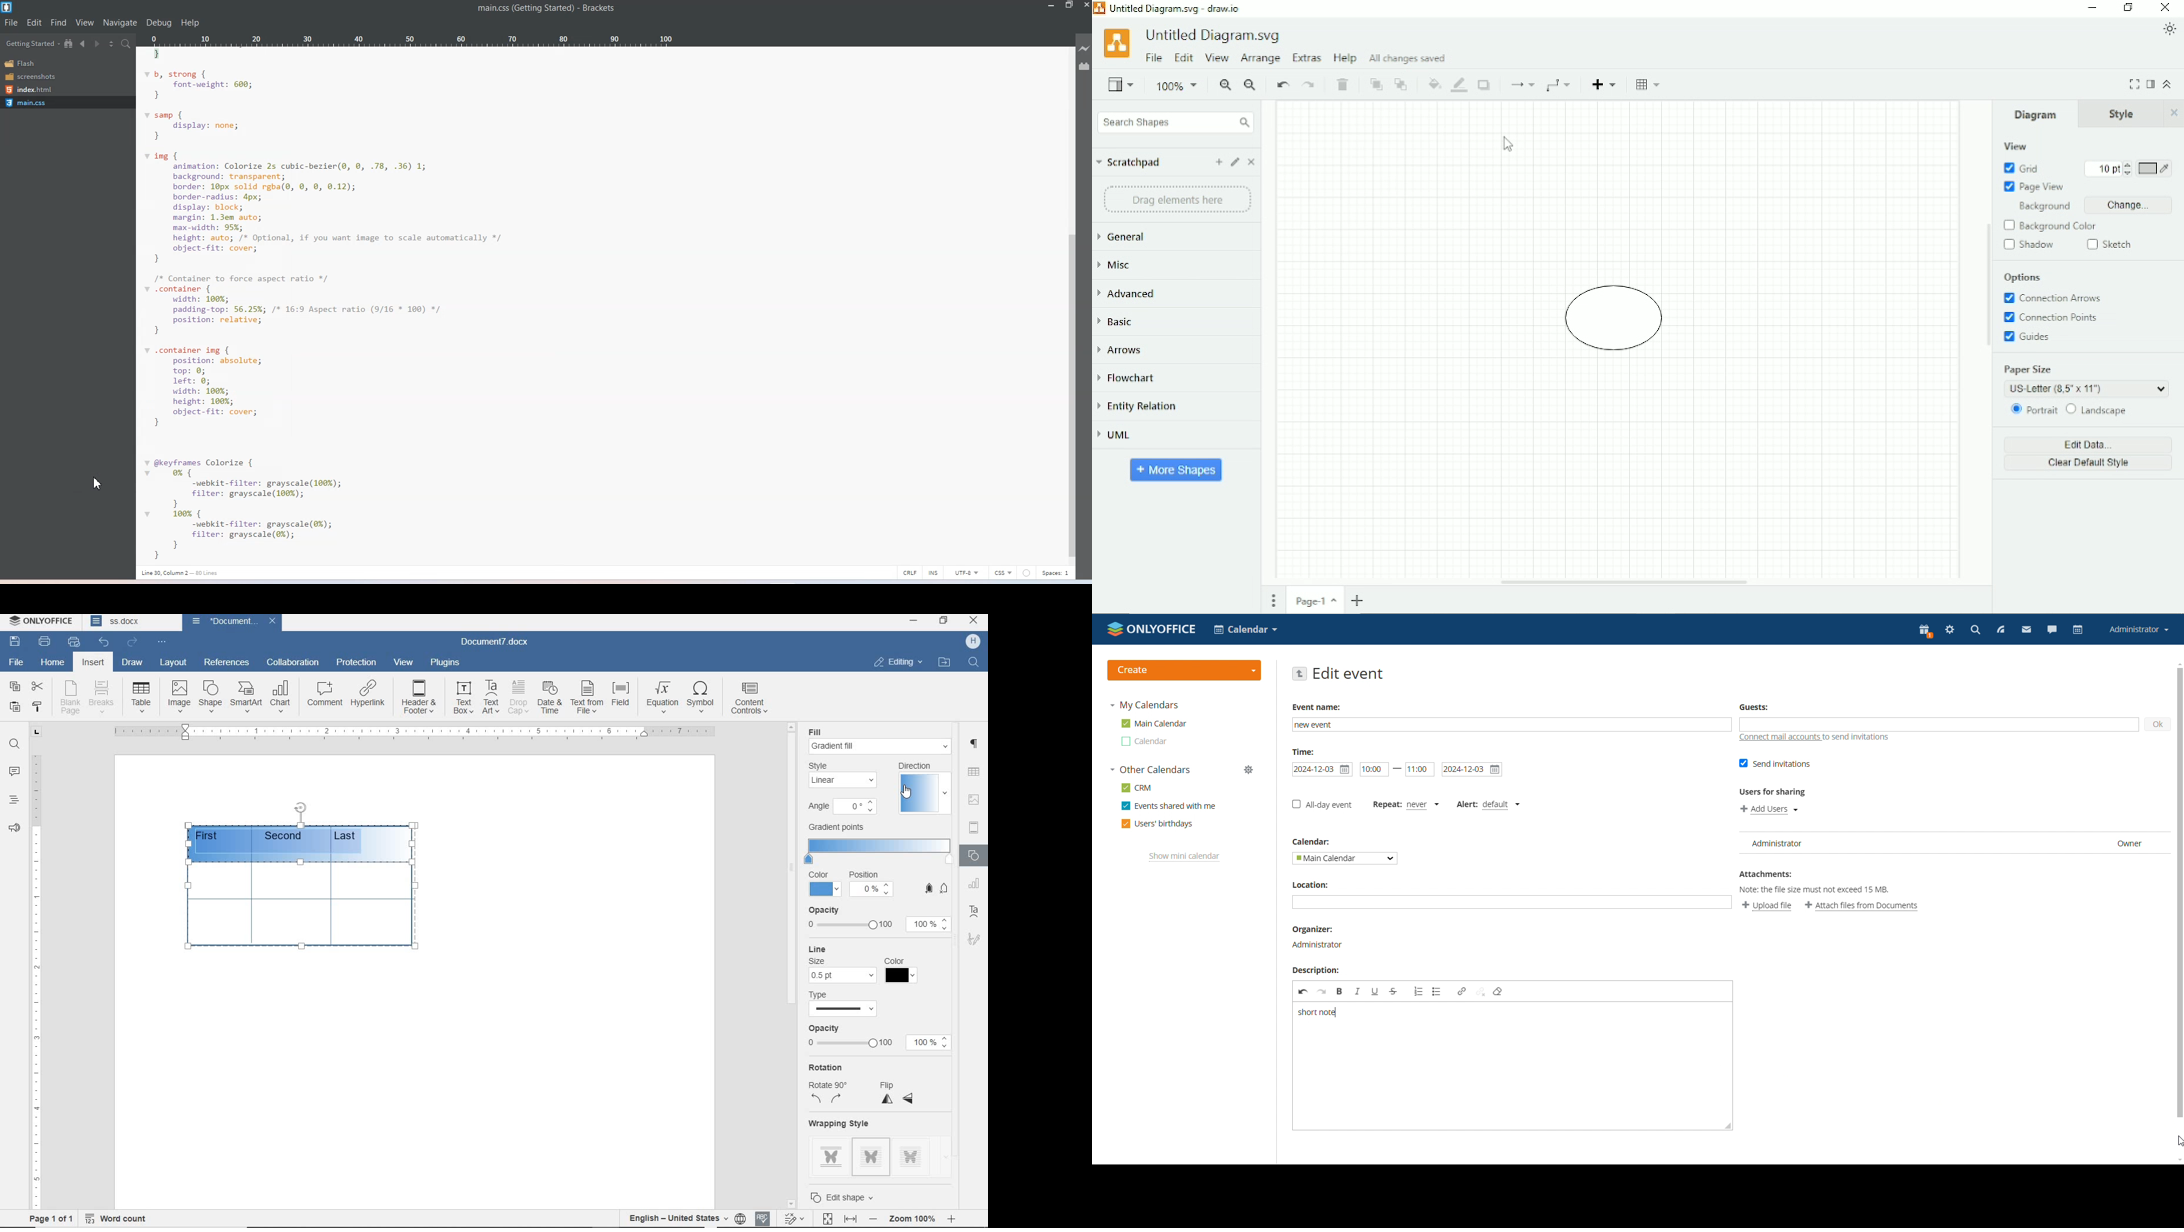  I want to click on EDITING, so click(897, 662).